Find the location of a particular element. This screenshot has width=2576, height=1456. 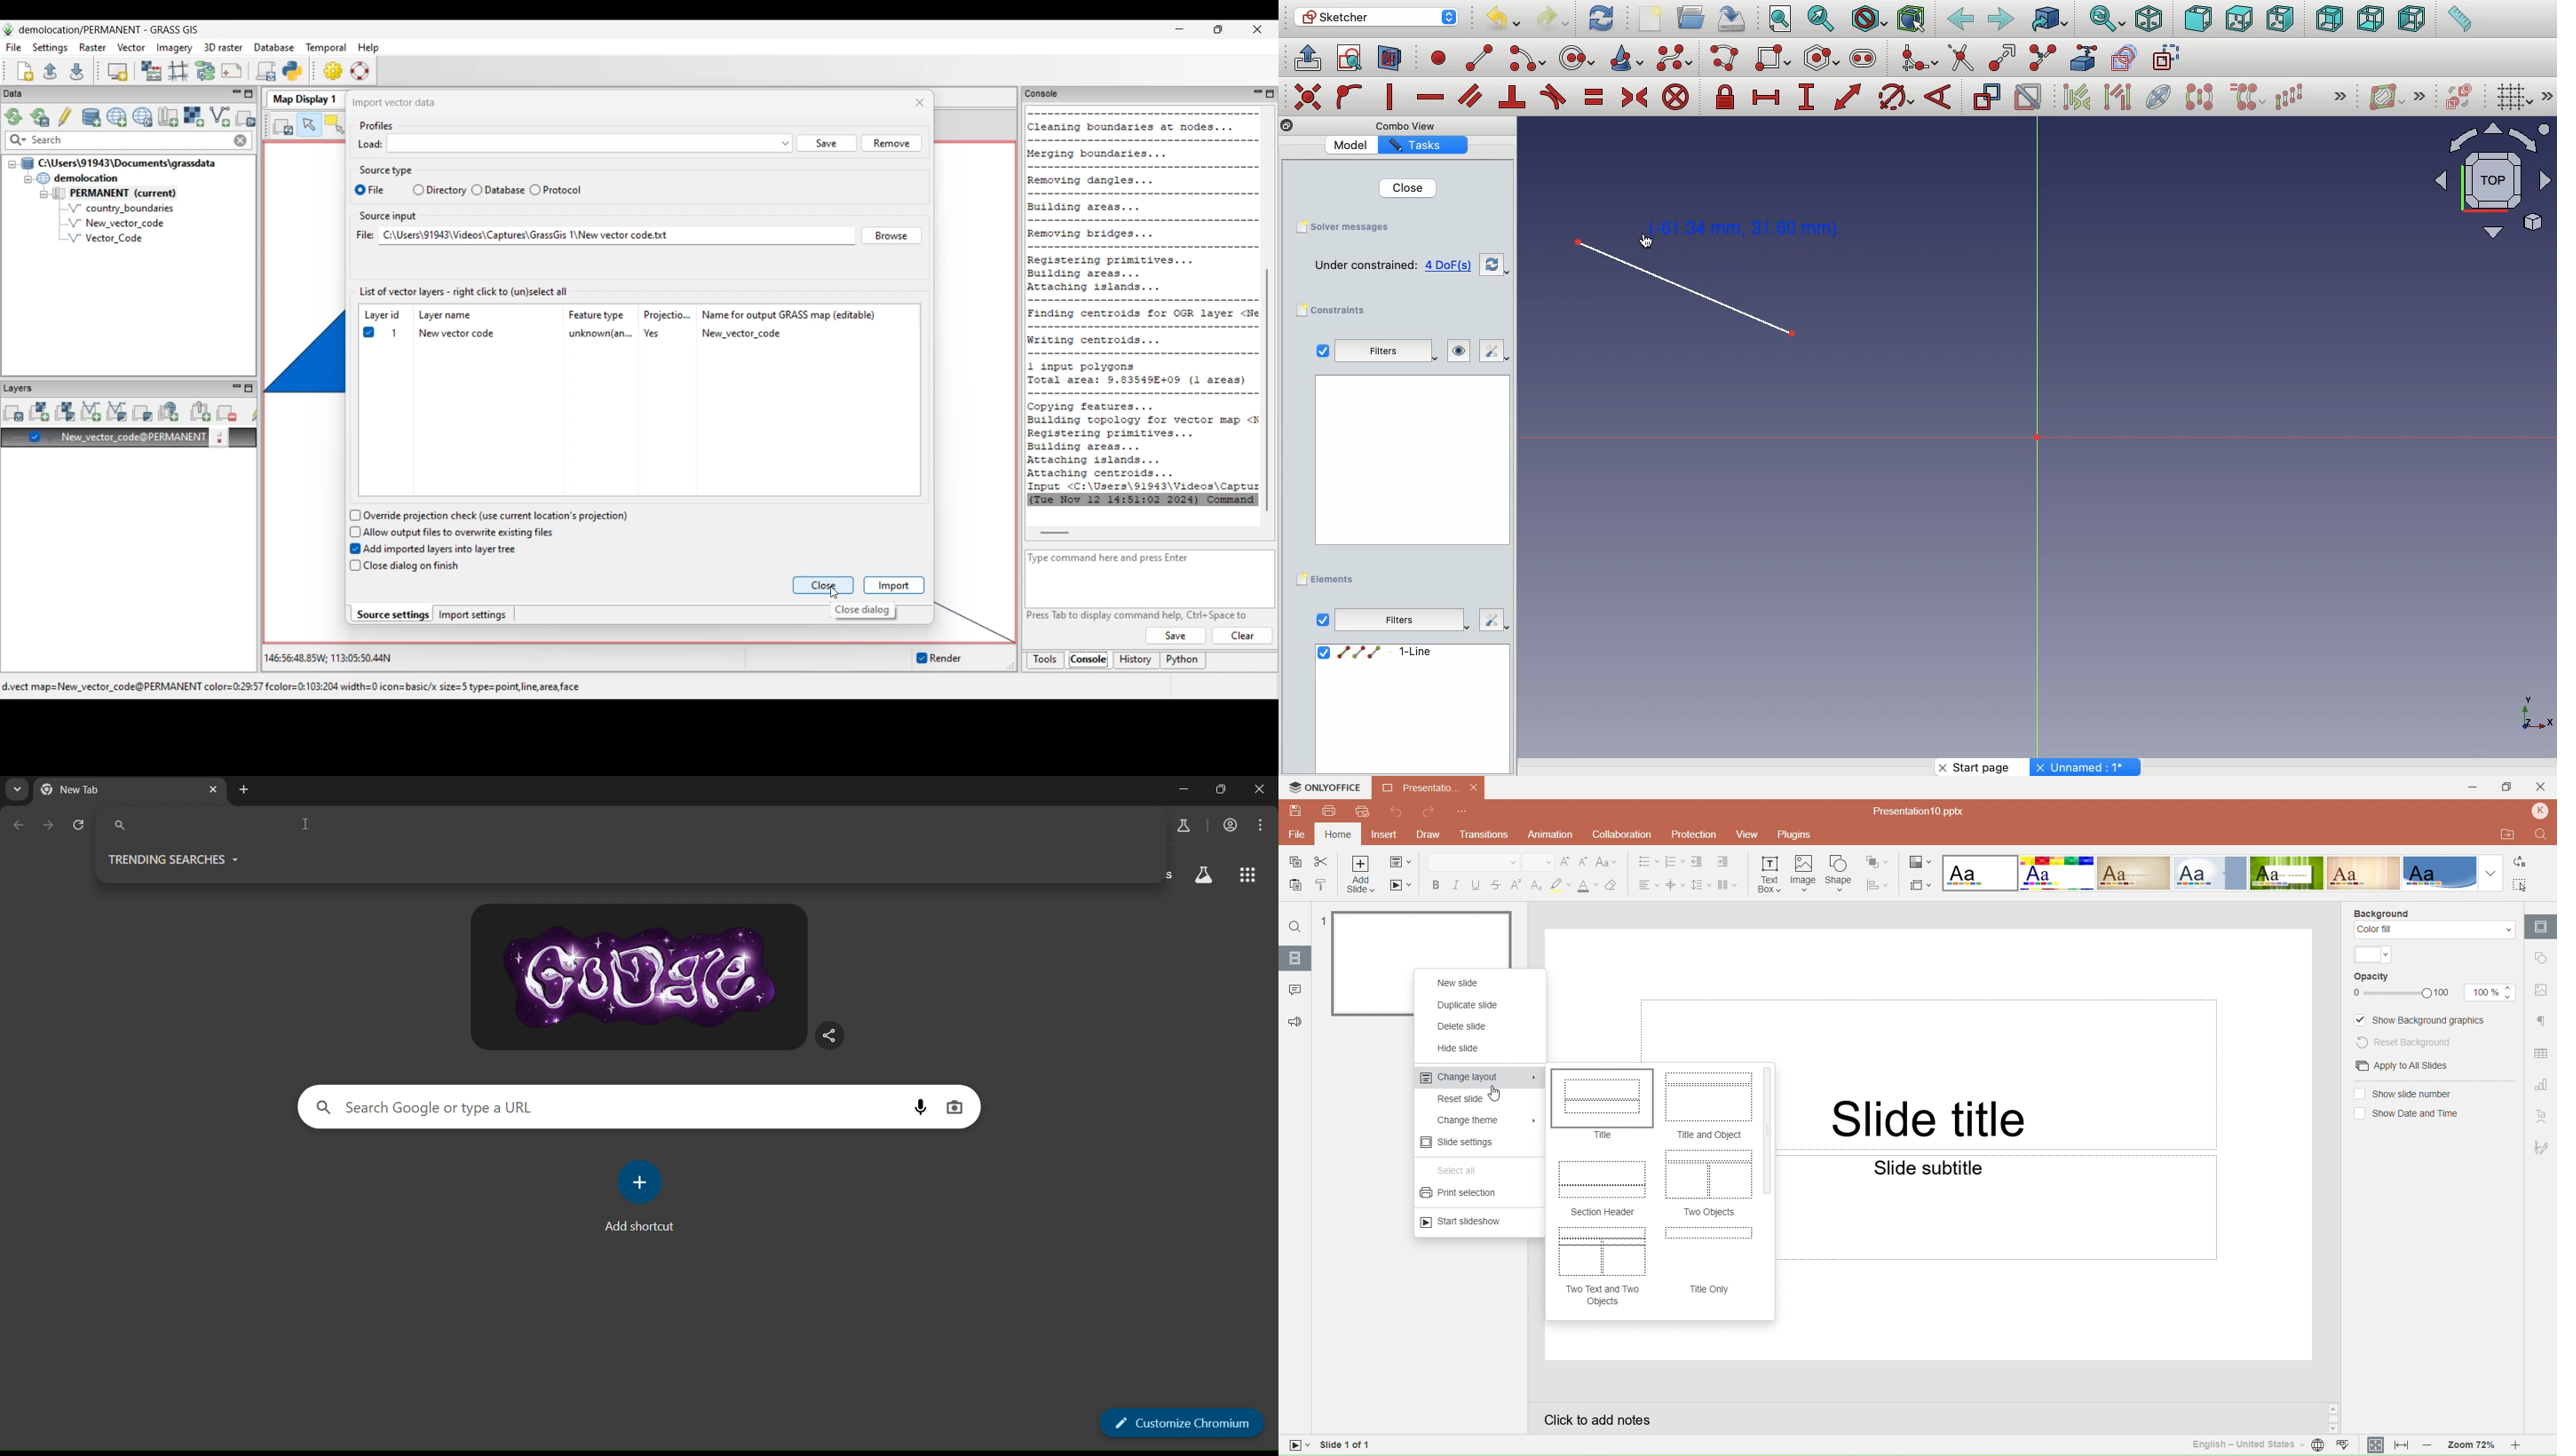

Text art setting is located at coordinates (2542, 1117).